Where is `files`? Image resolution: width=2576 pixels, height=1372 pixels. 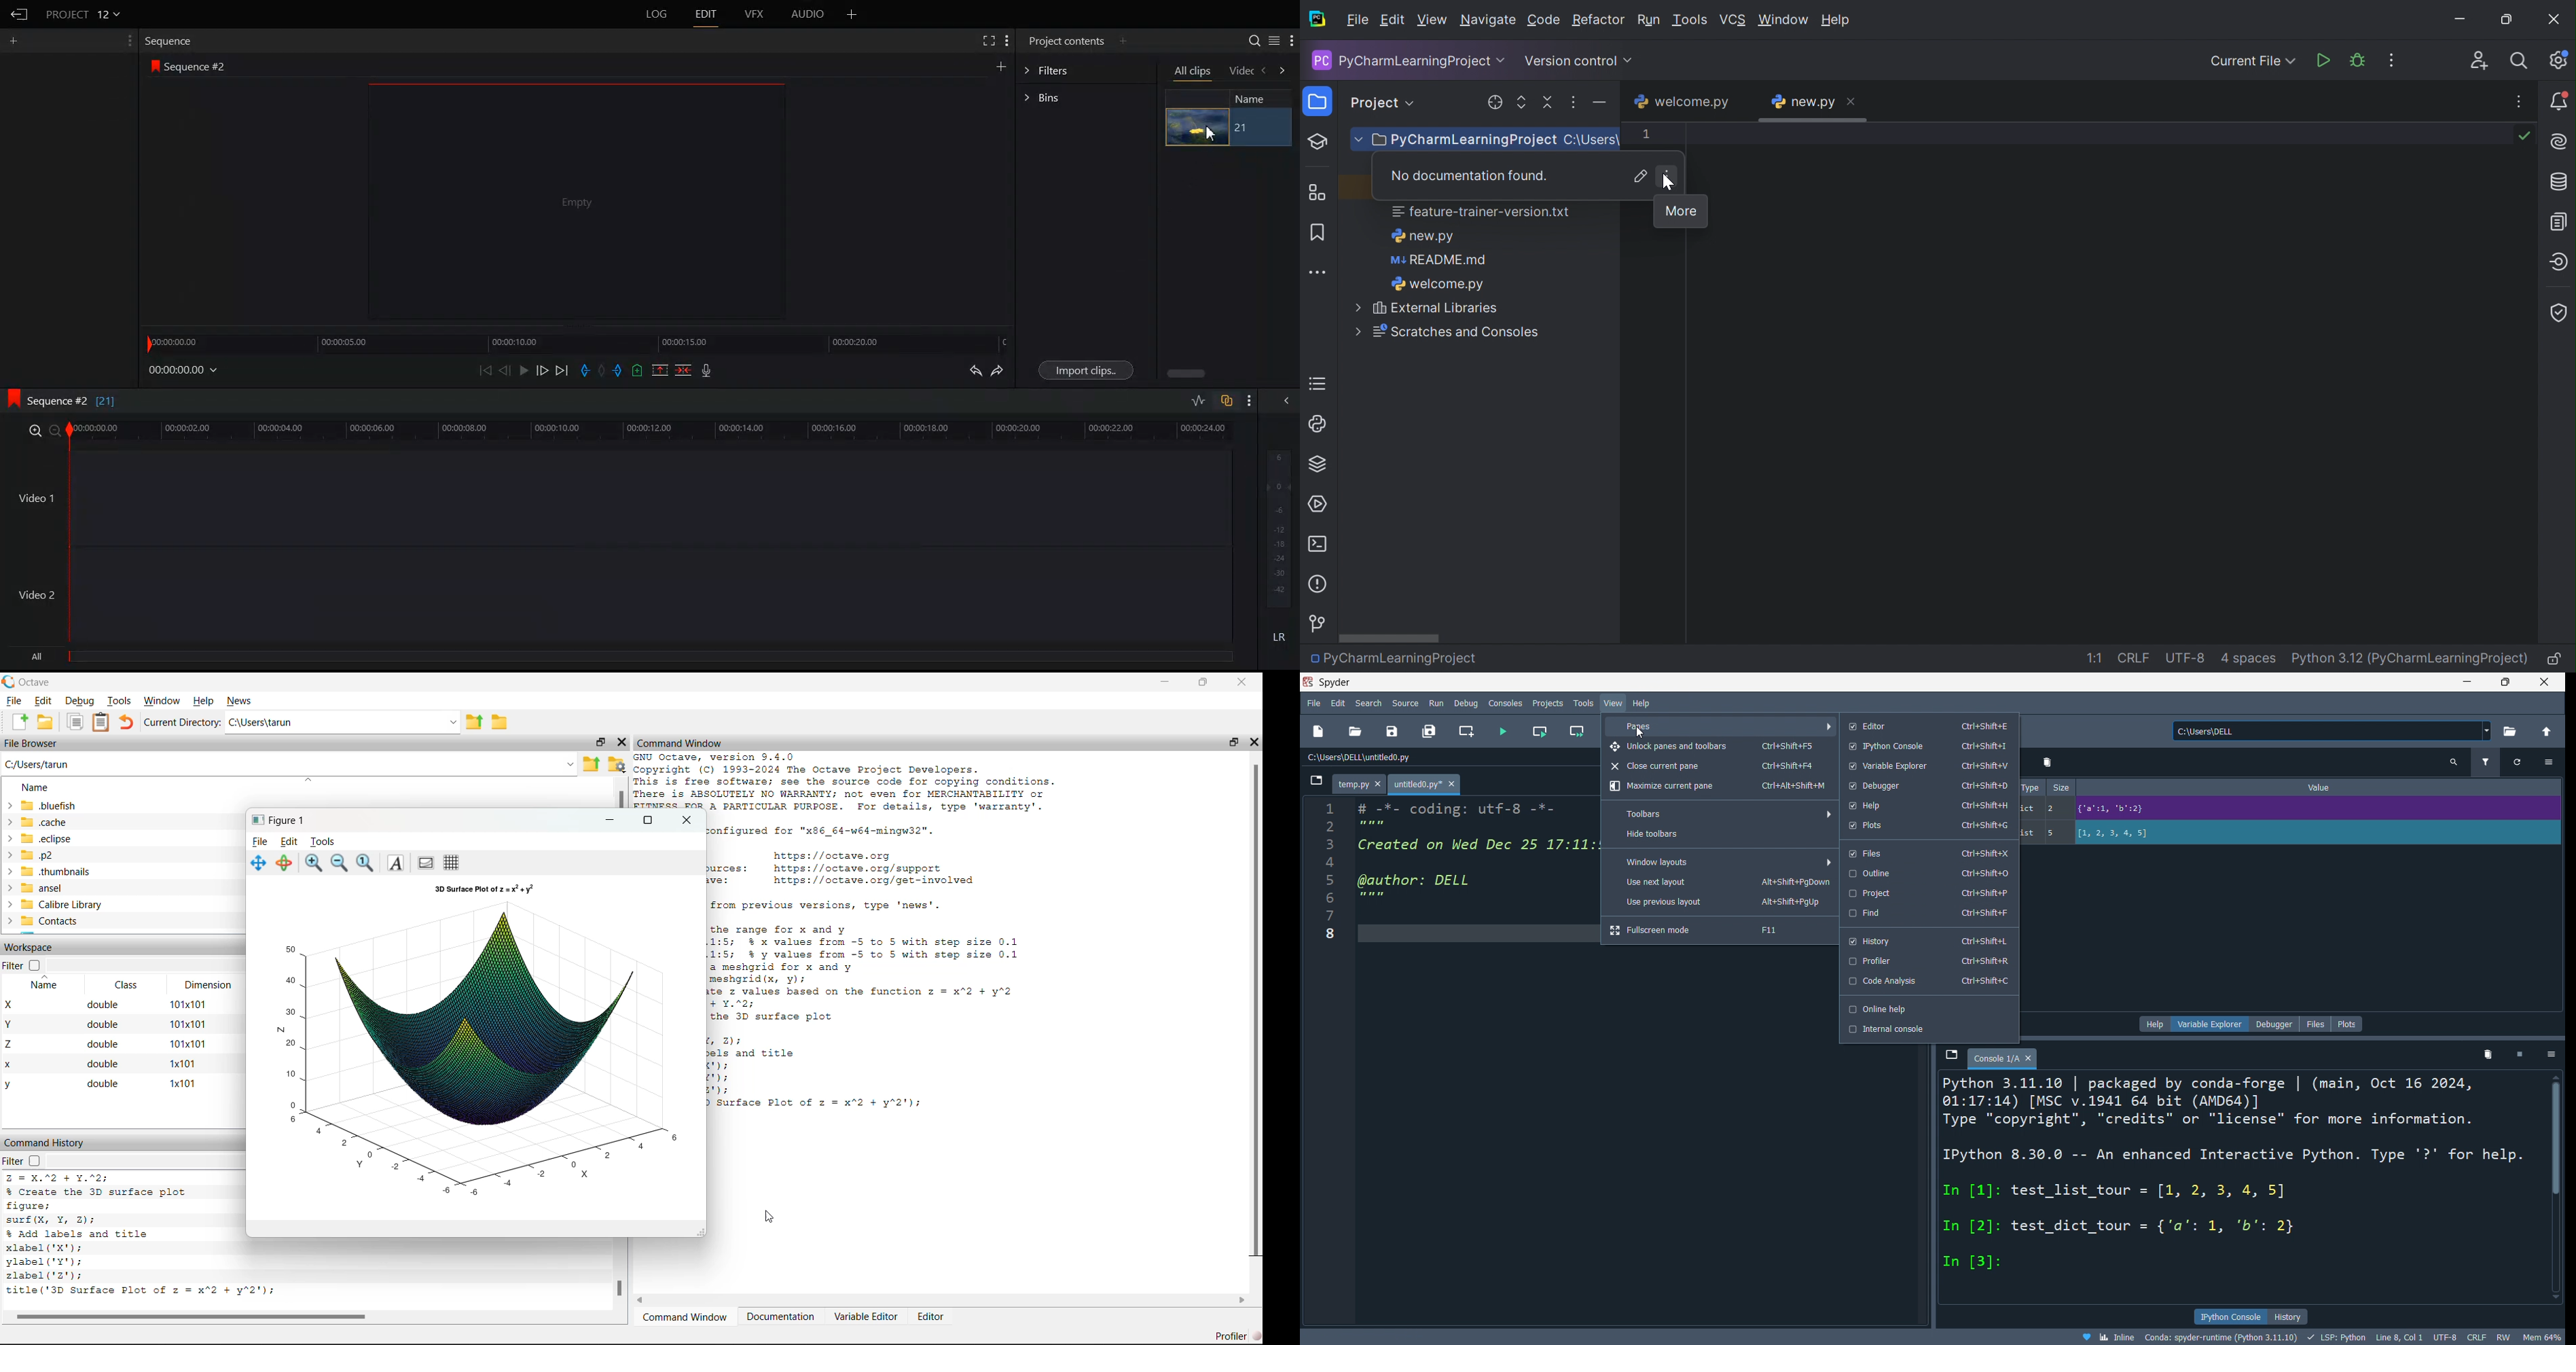
files is located at coordinates (1927, 852).